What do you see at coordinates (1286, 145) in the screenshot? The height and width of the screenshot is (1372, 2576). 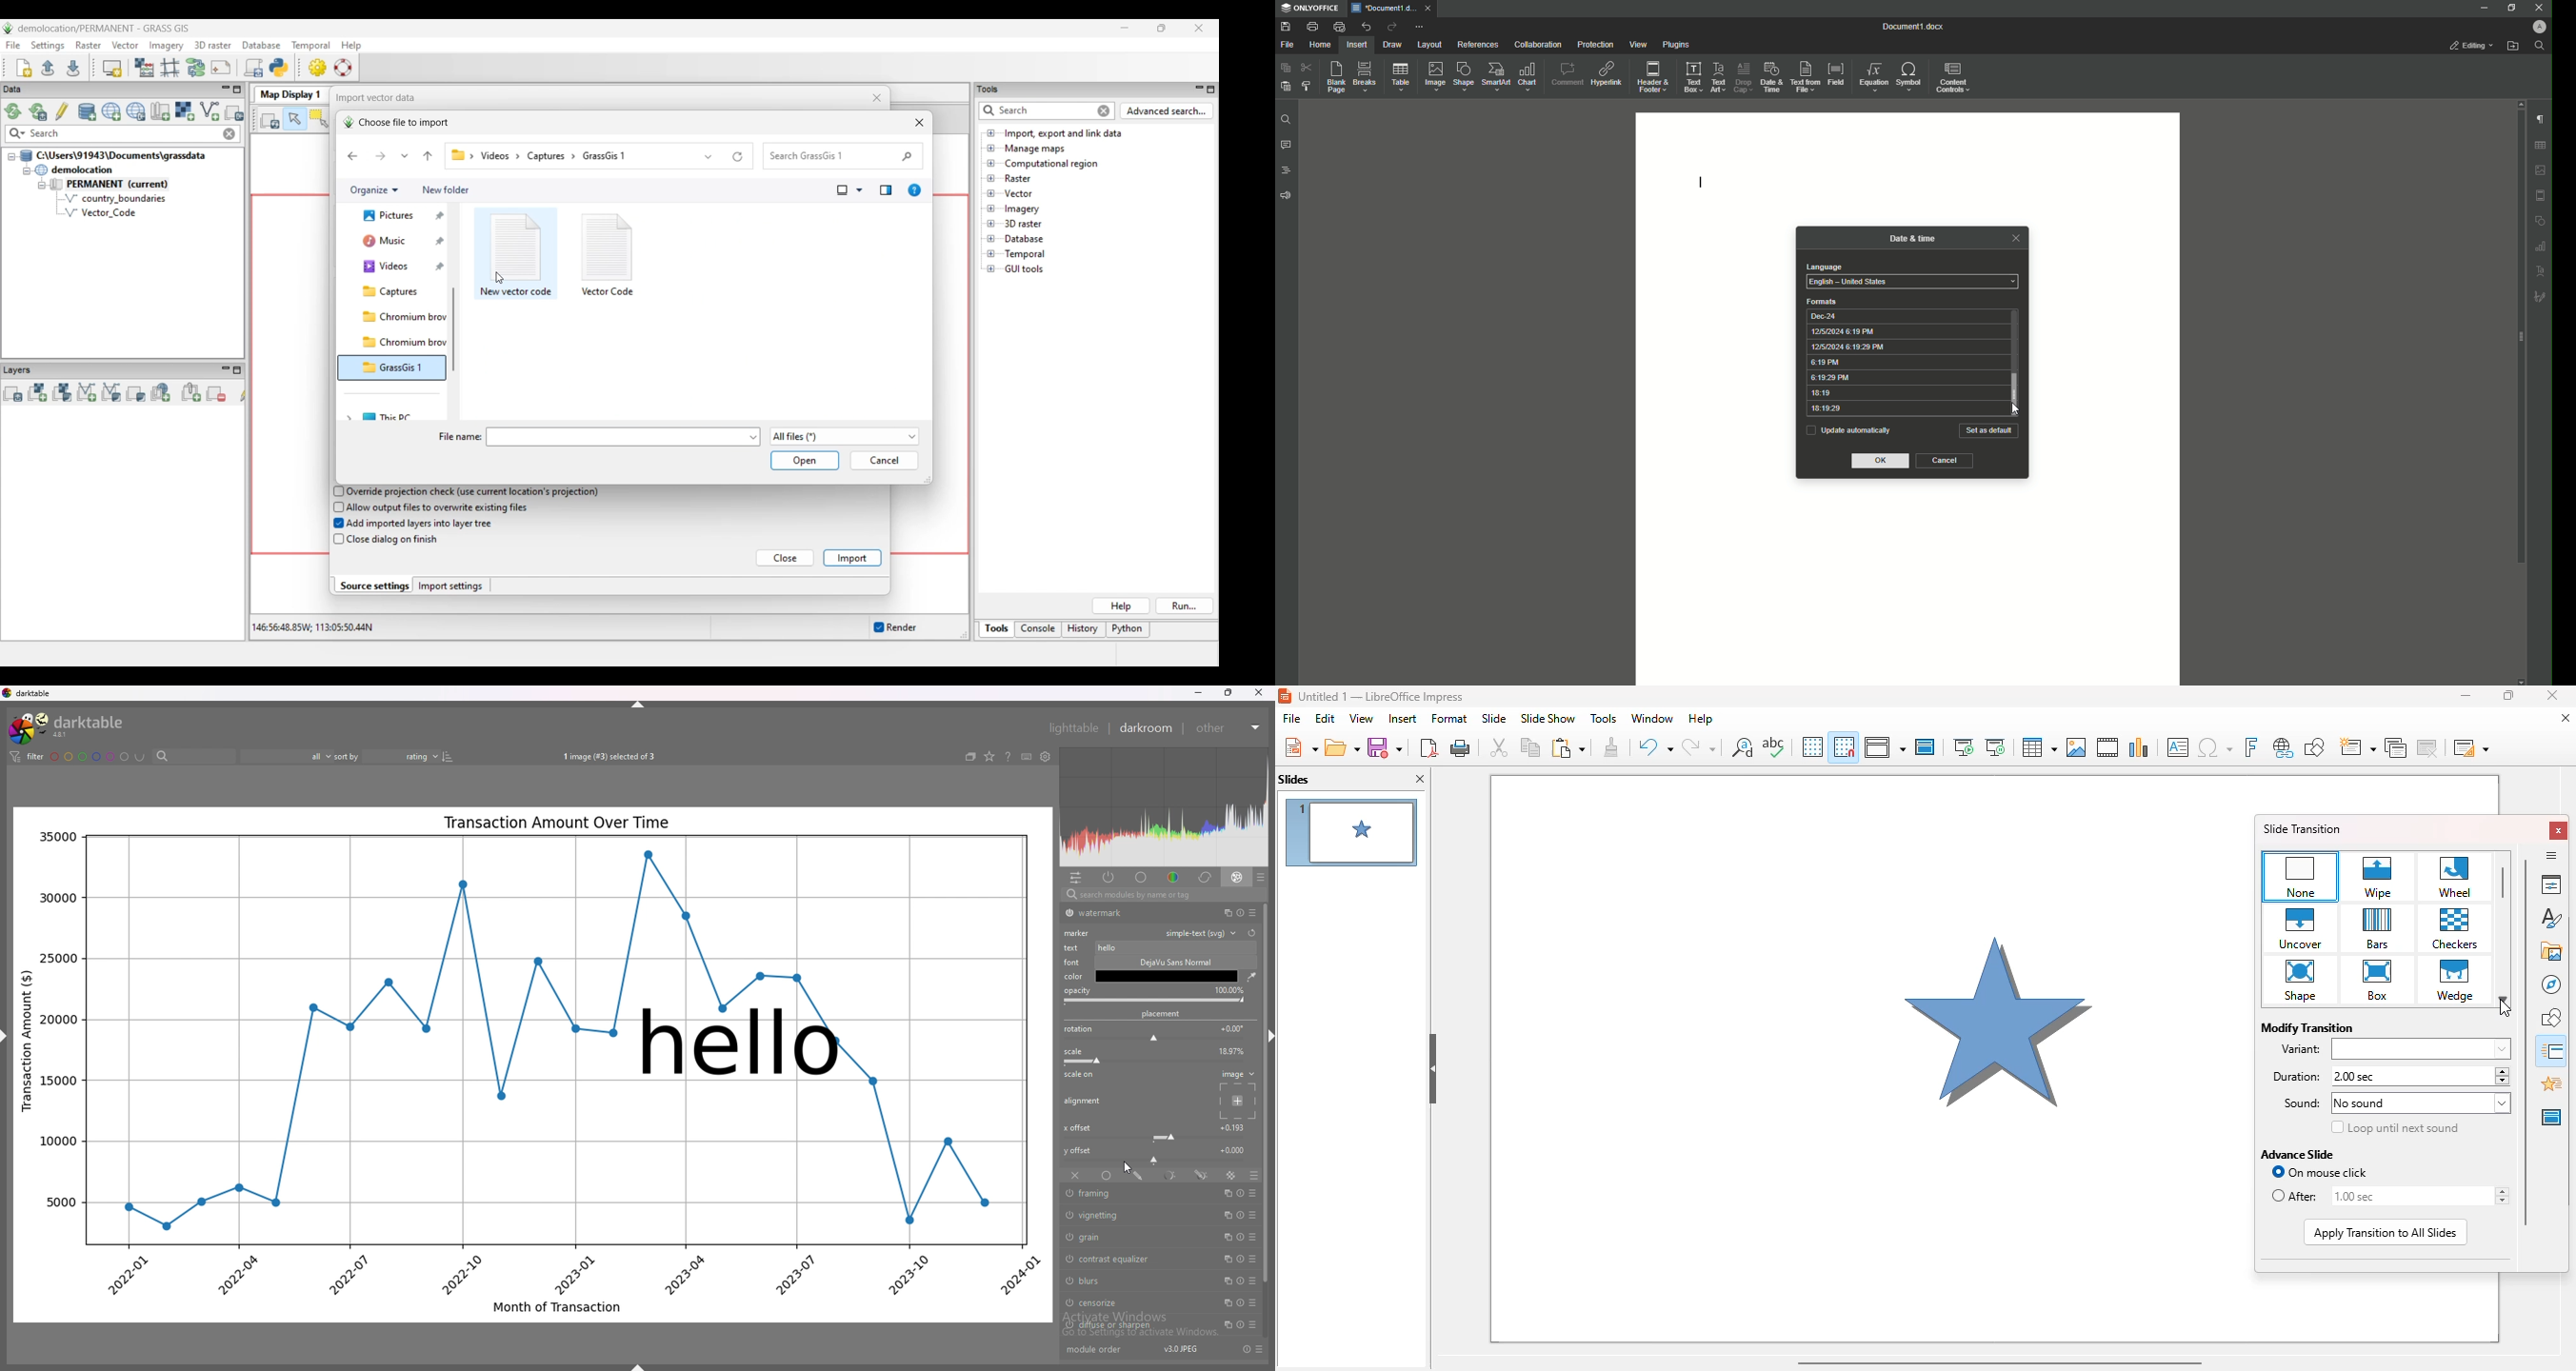 I see `Comments` at bounding box center [1286, 145].